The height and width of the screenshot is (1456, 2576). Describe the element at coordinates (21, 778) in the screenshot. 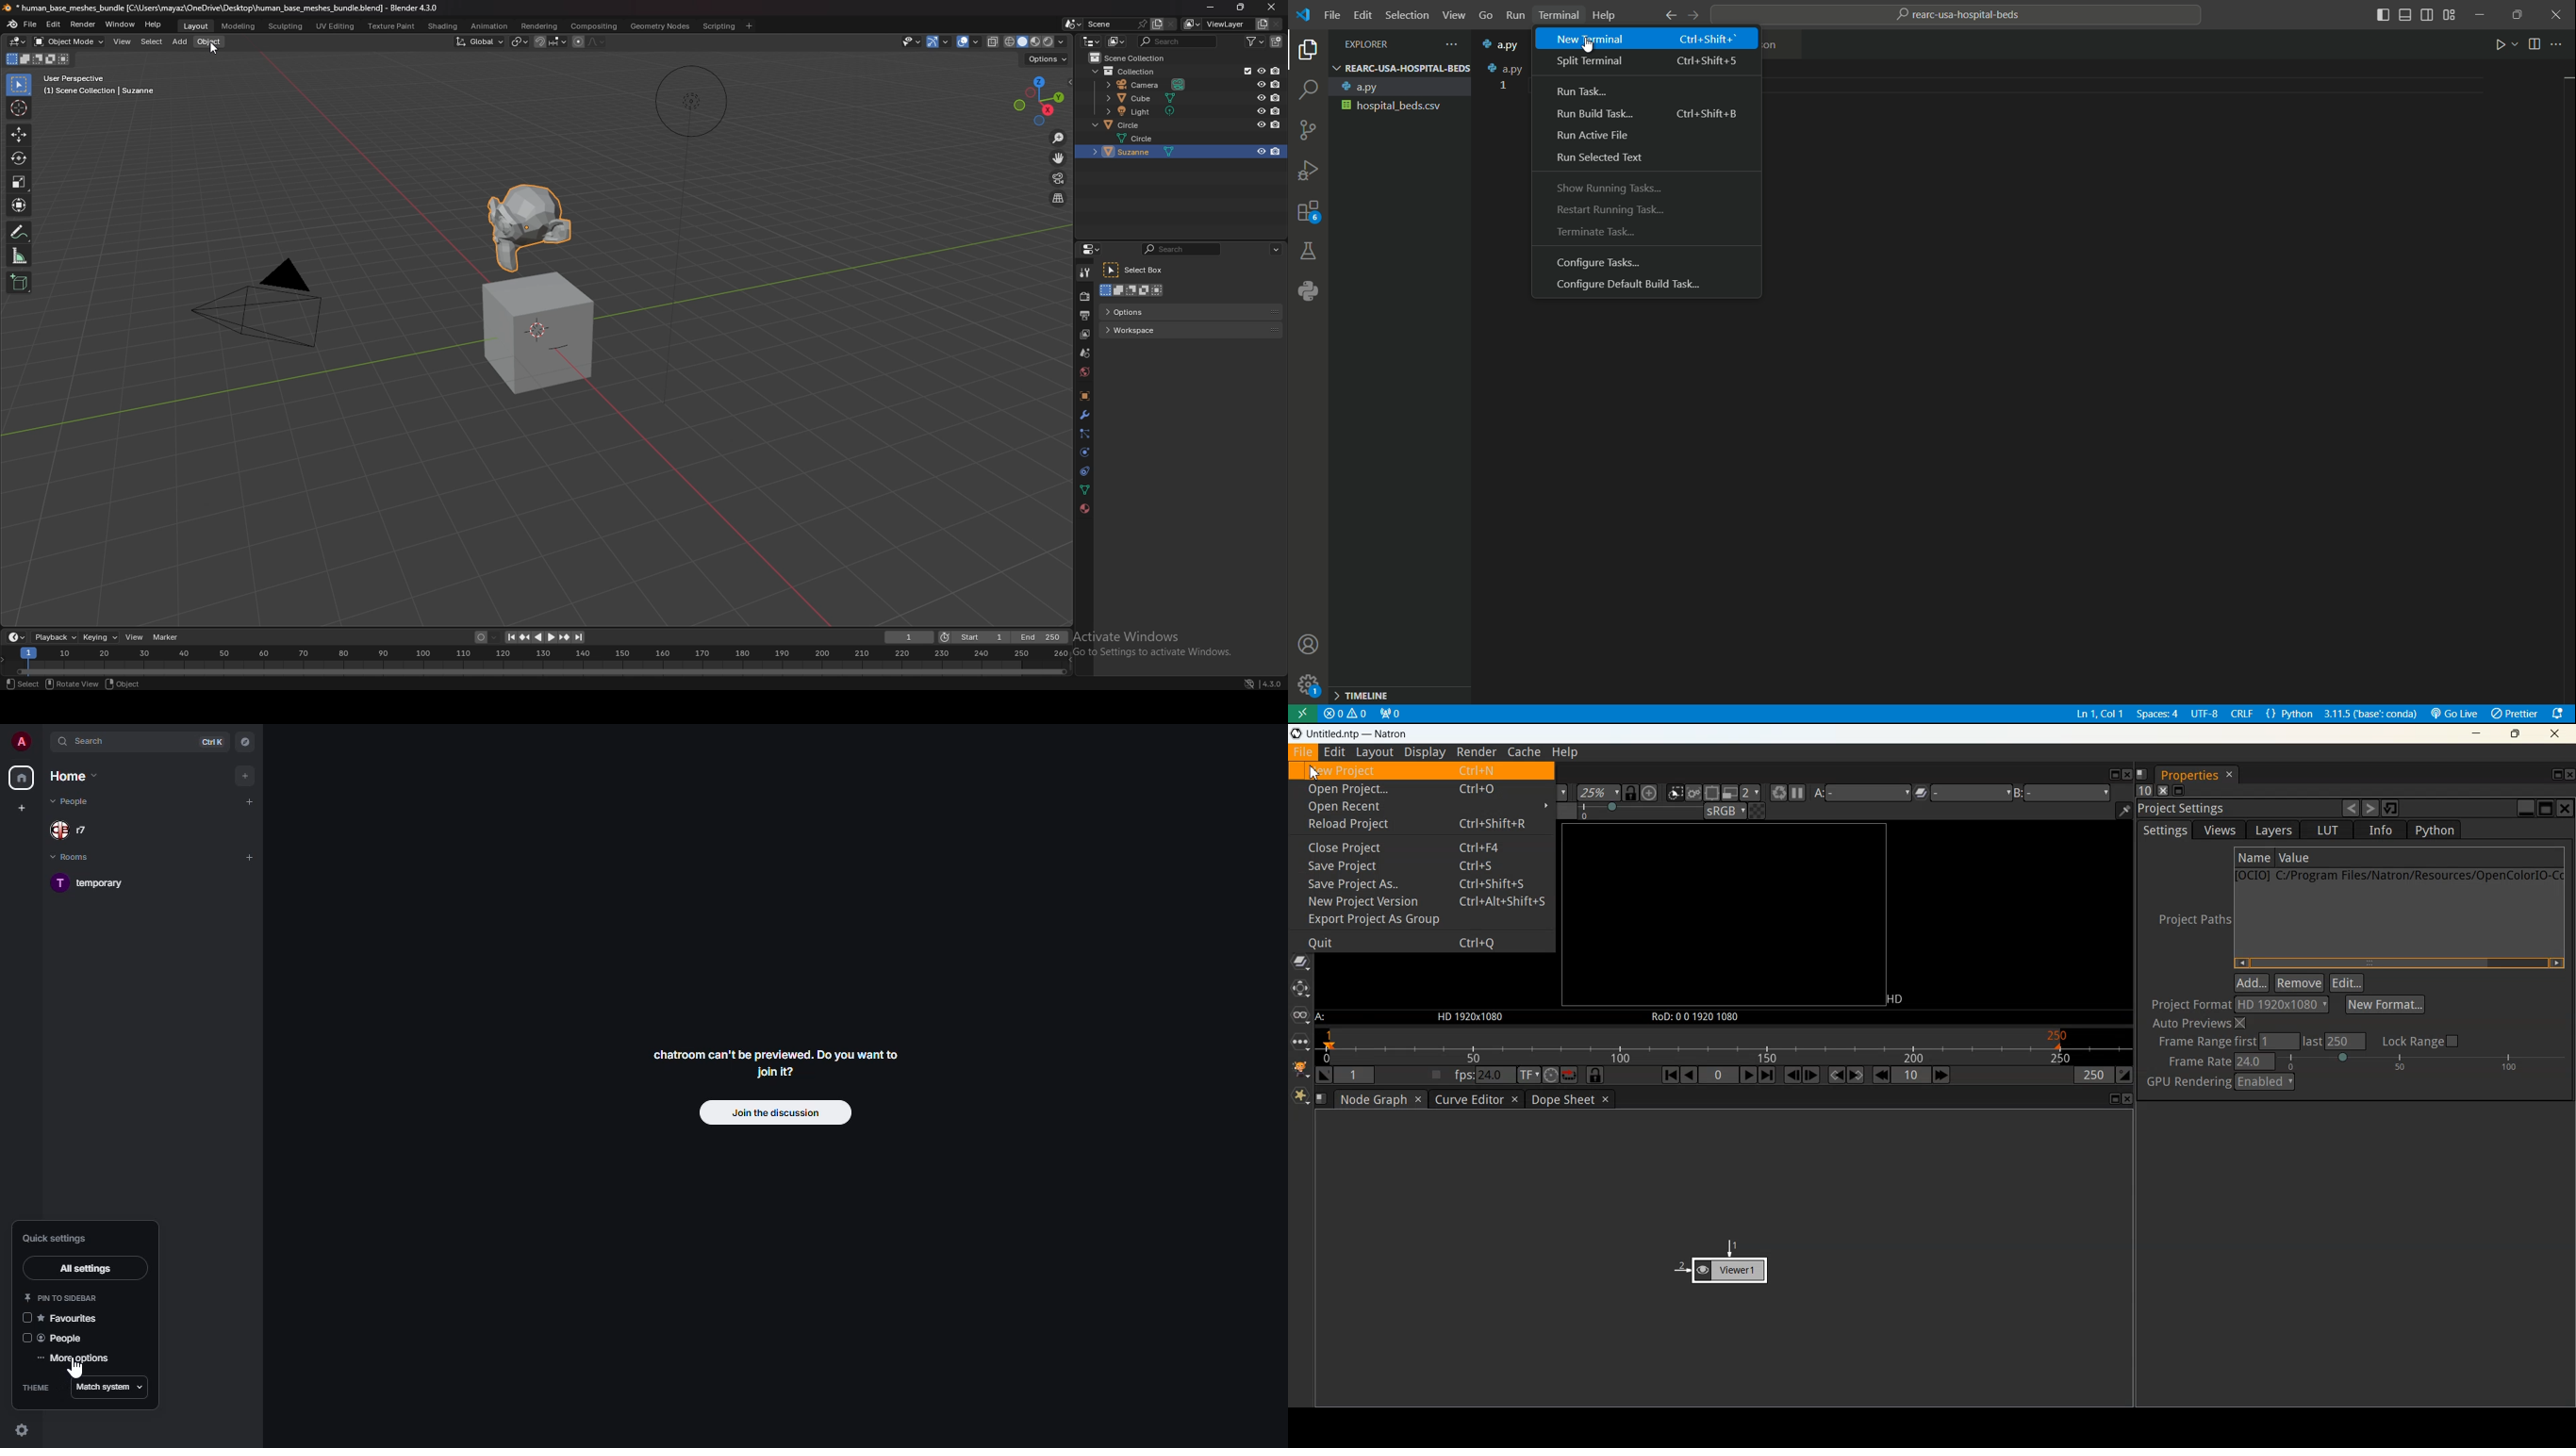

I see `home` at that location.